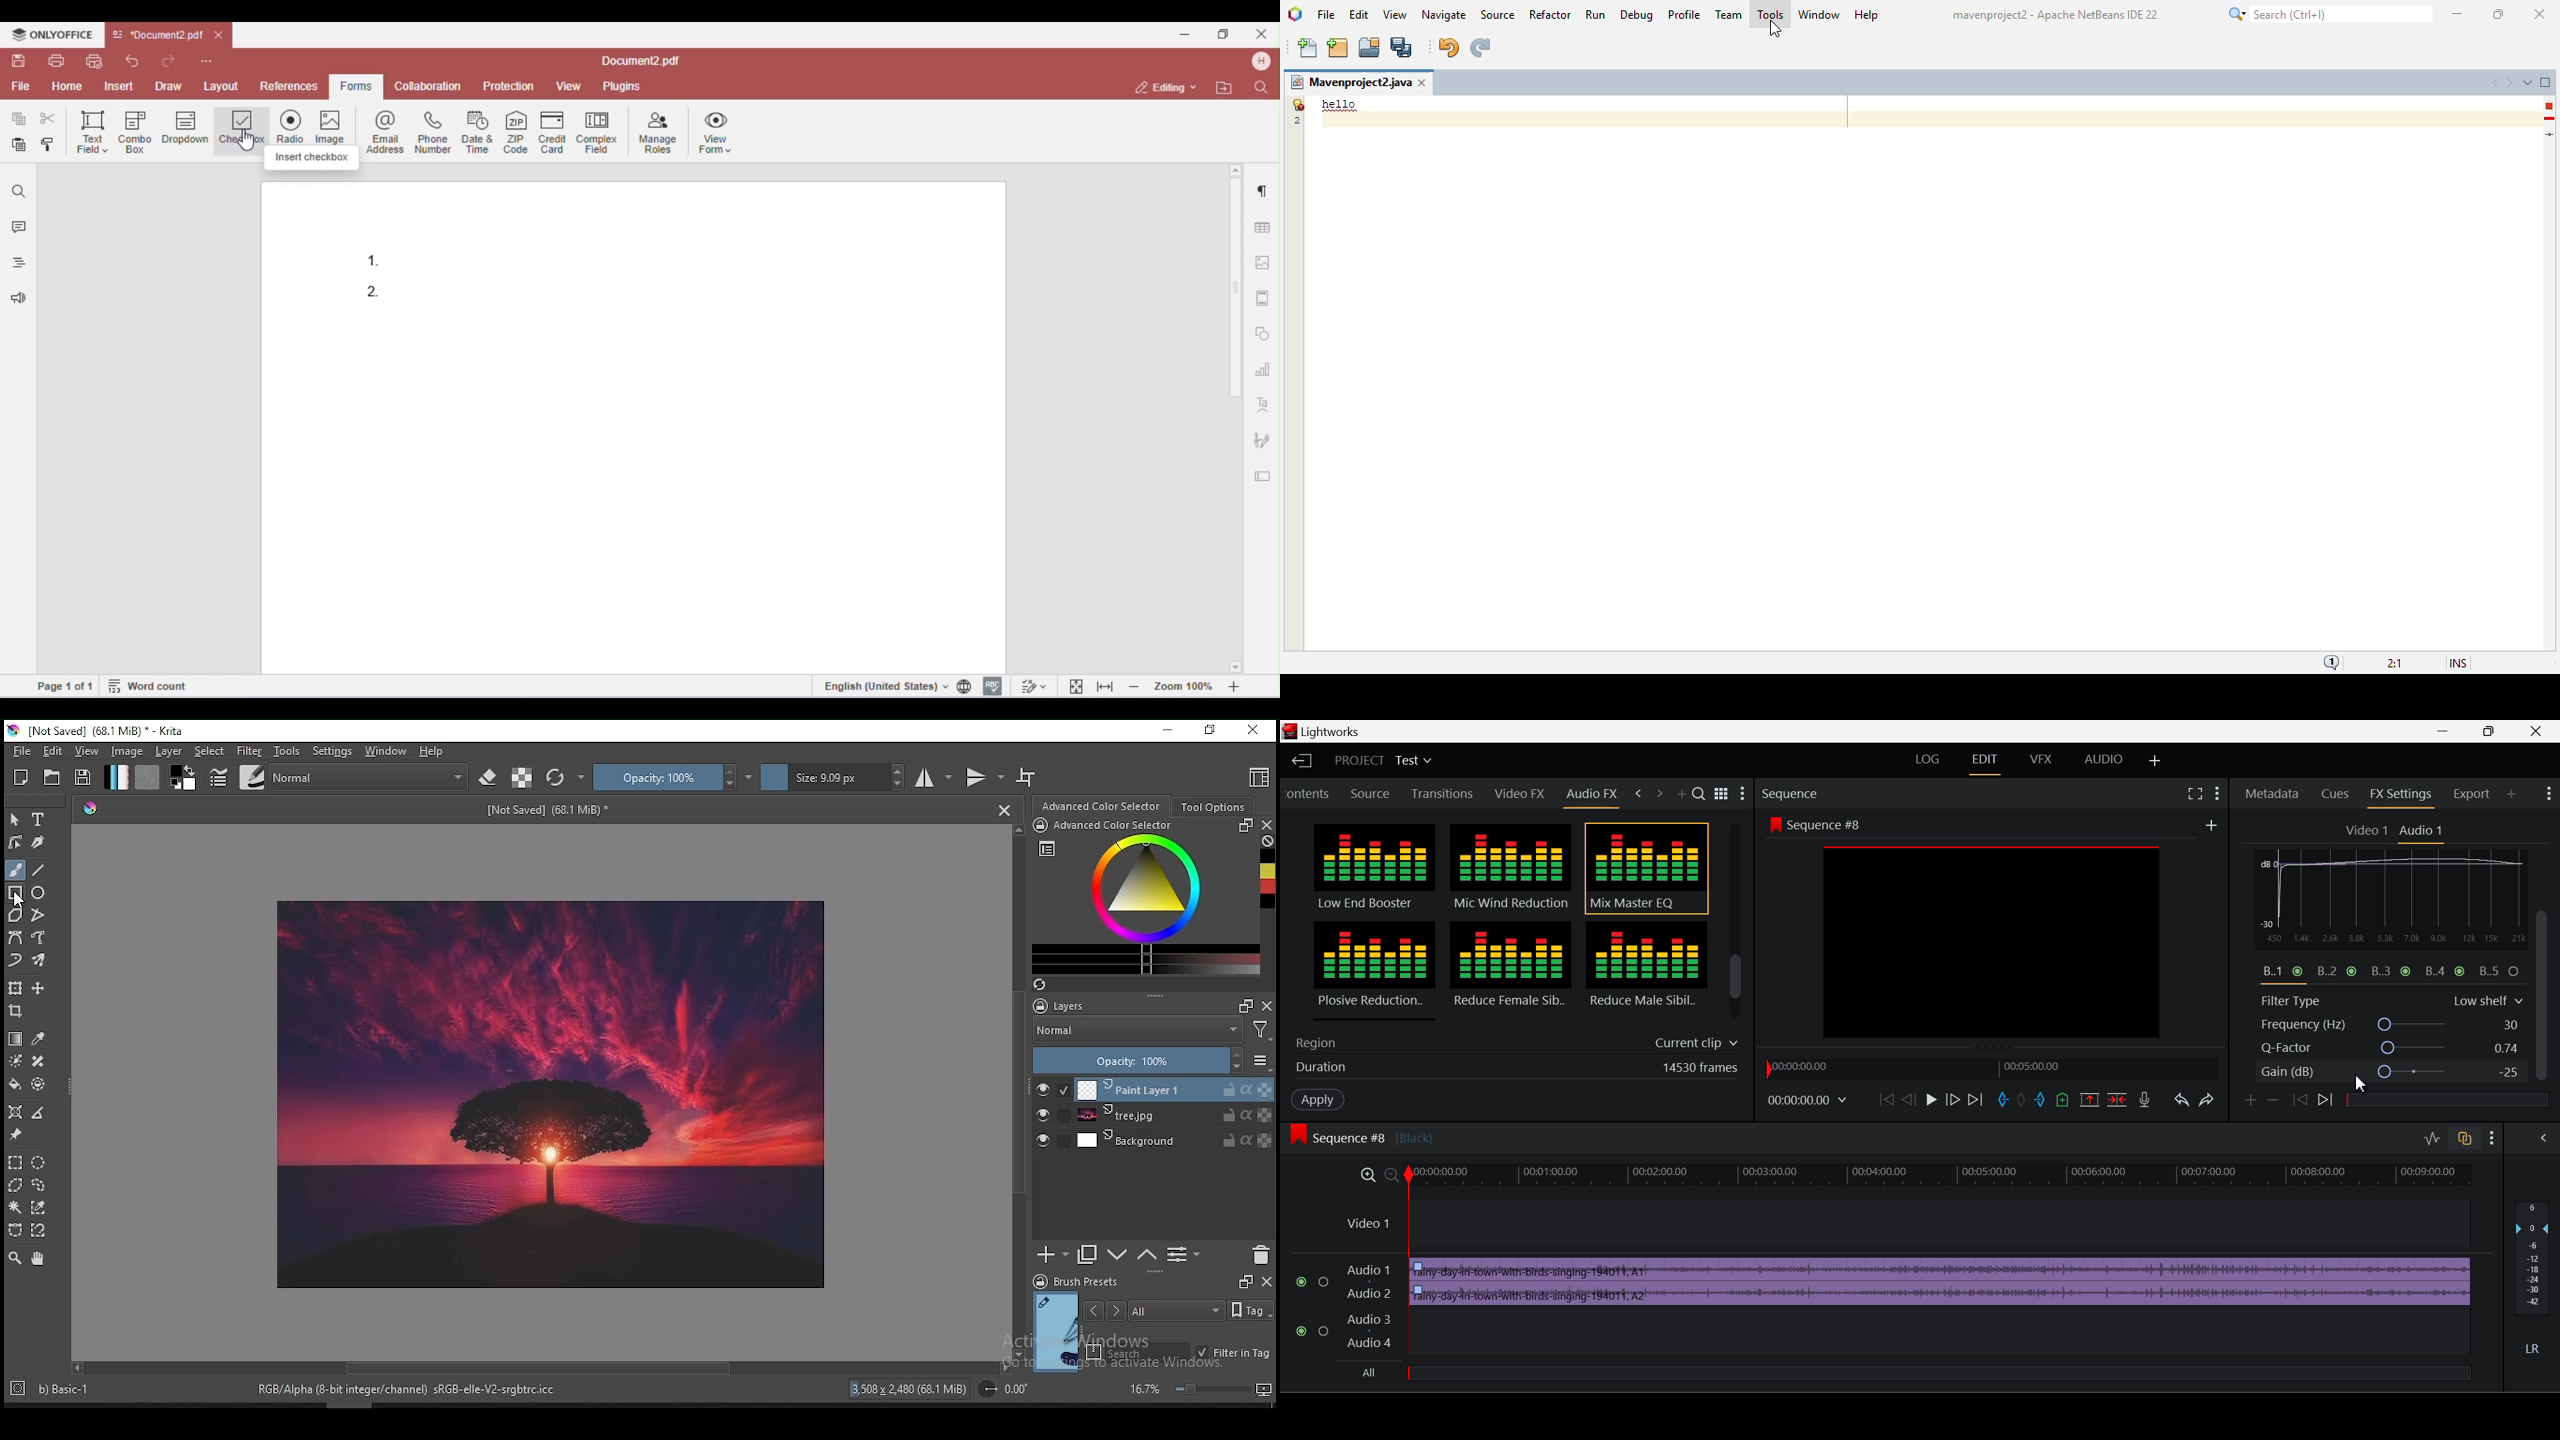  I want to click on horizontal mirror tool, so click(935, 777).